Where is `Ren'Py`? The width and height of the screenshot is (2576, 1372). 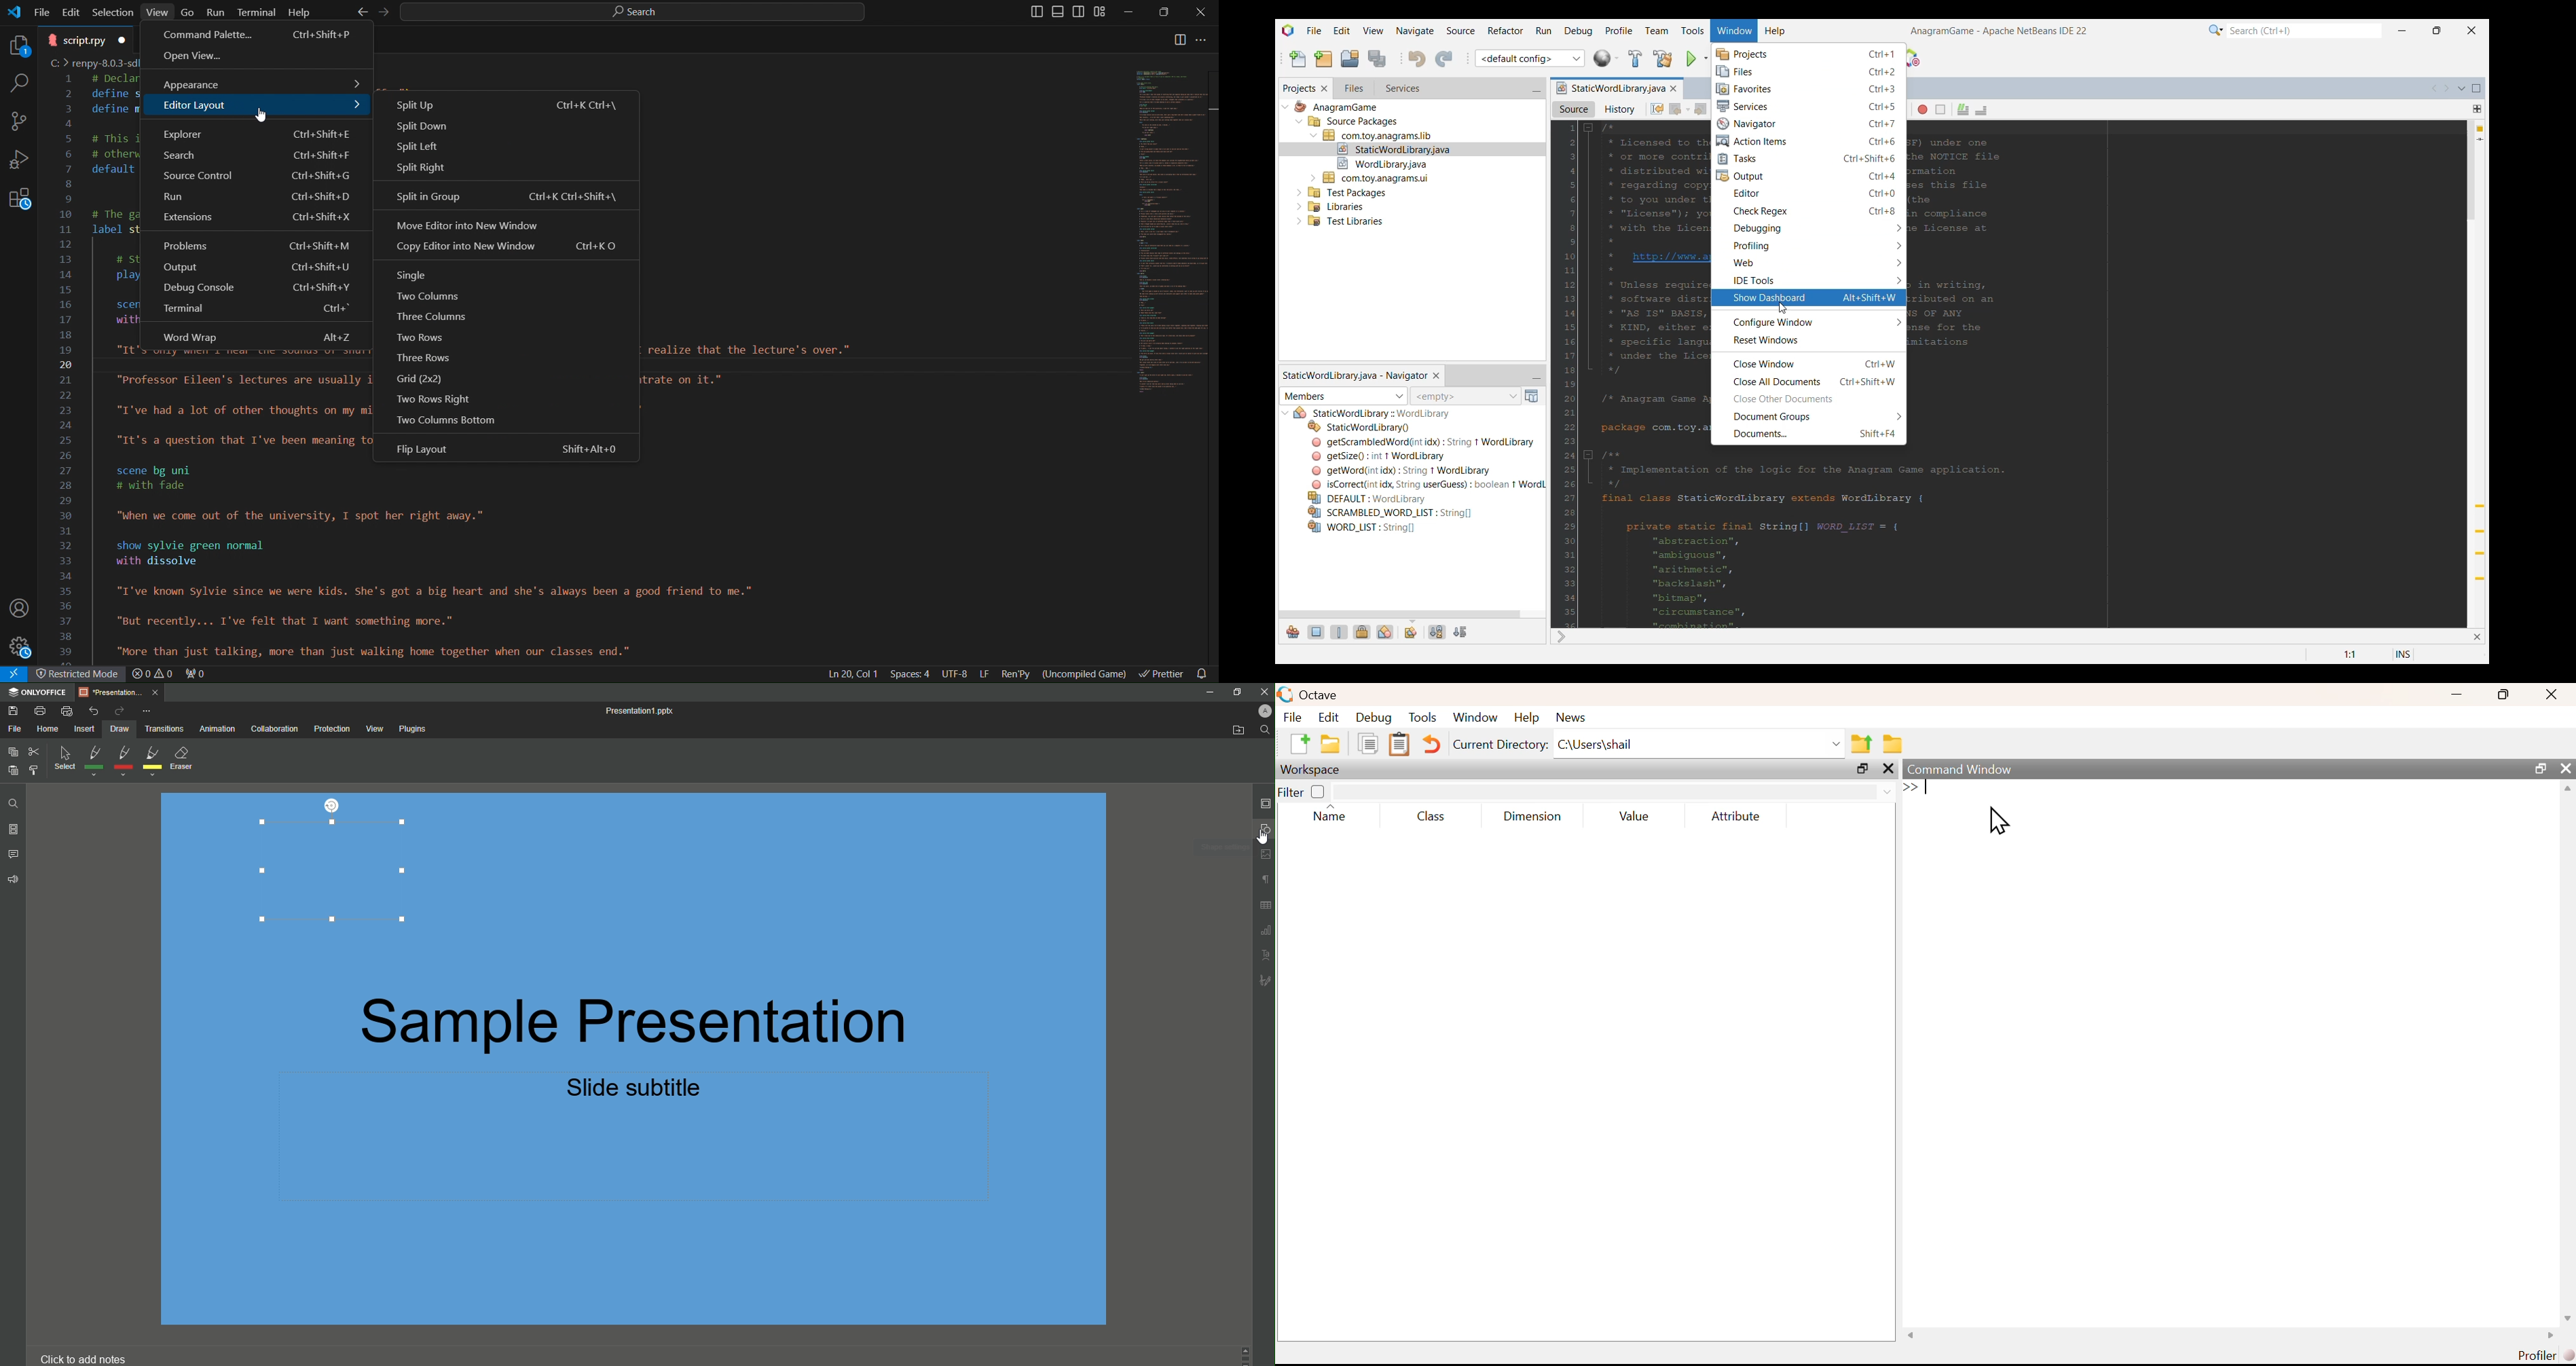
Ren'Py is located at coordinates (1018, 673).